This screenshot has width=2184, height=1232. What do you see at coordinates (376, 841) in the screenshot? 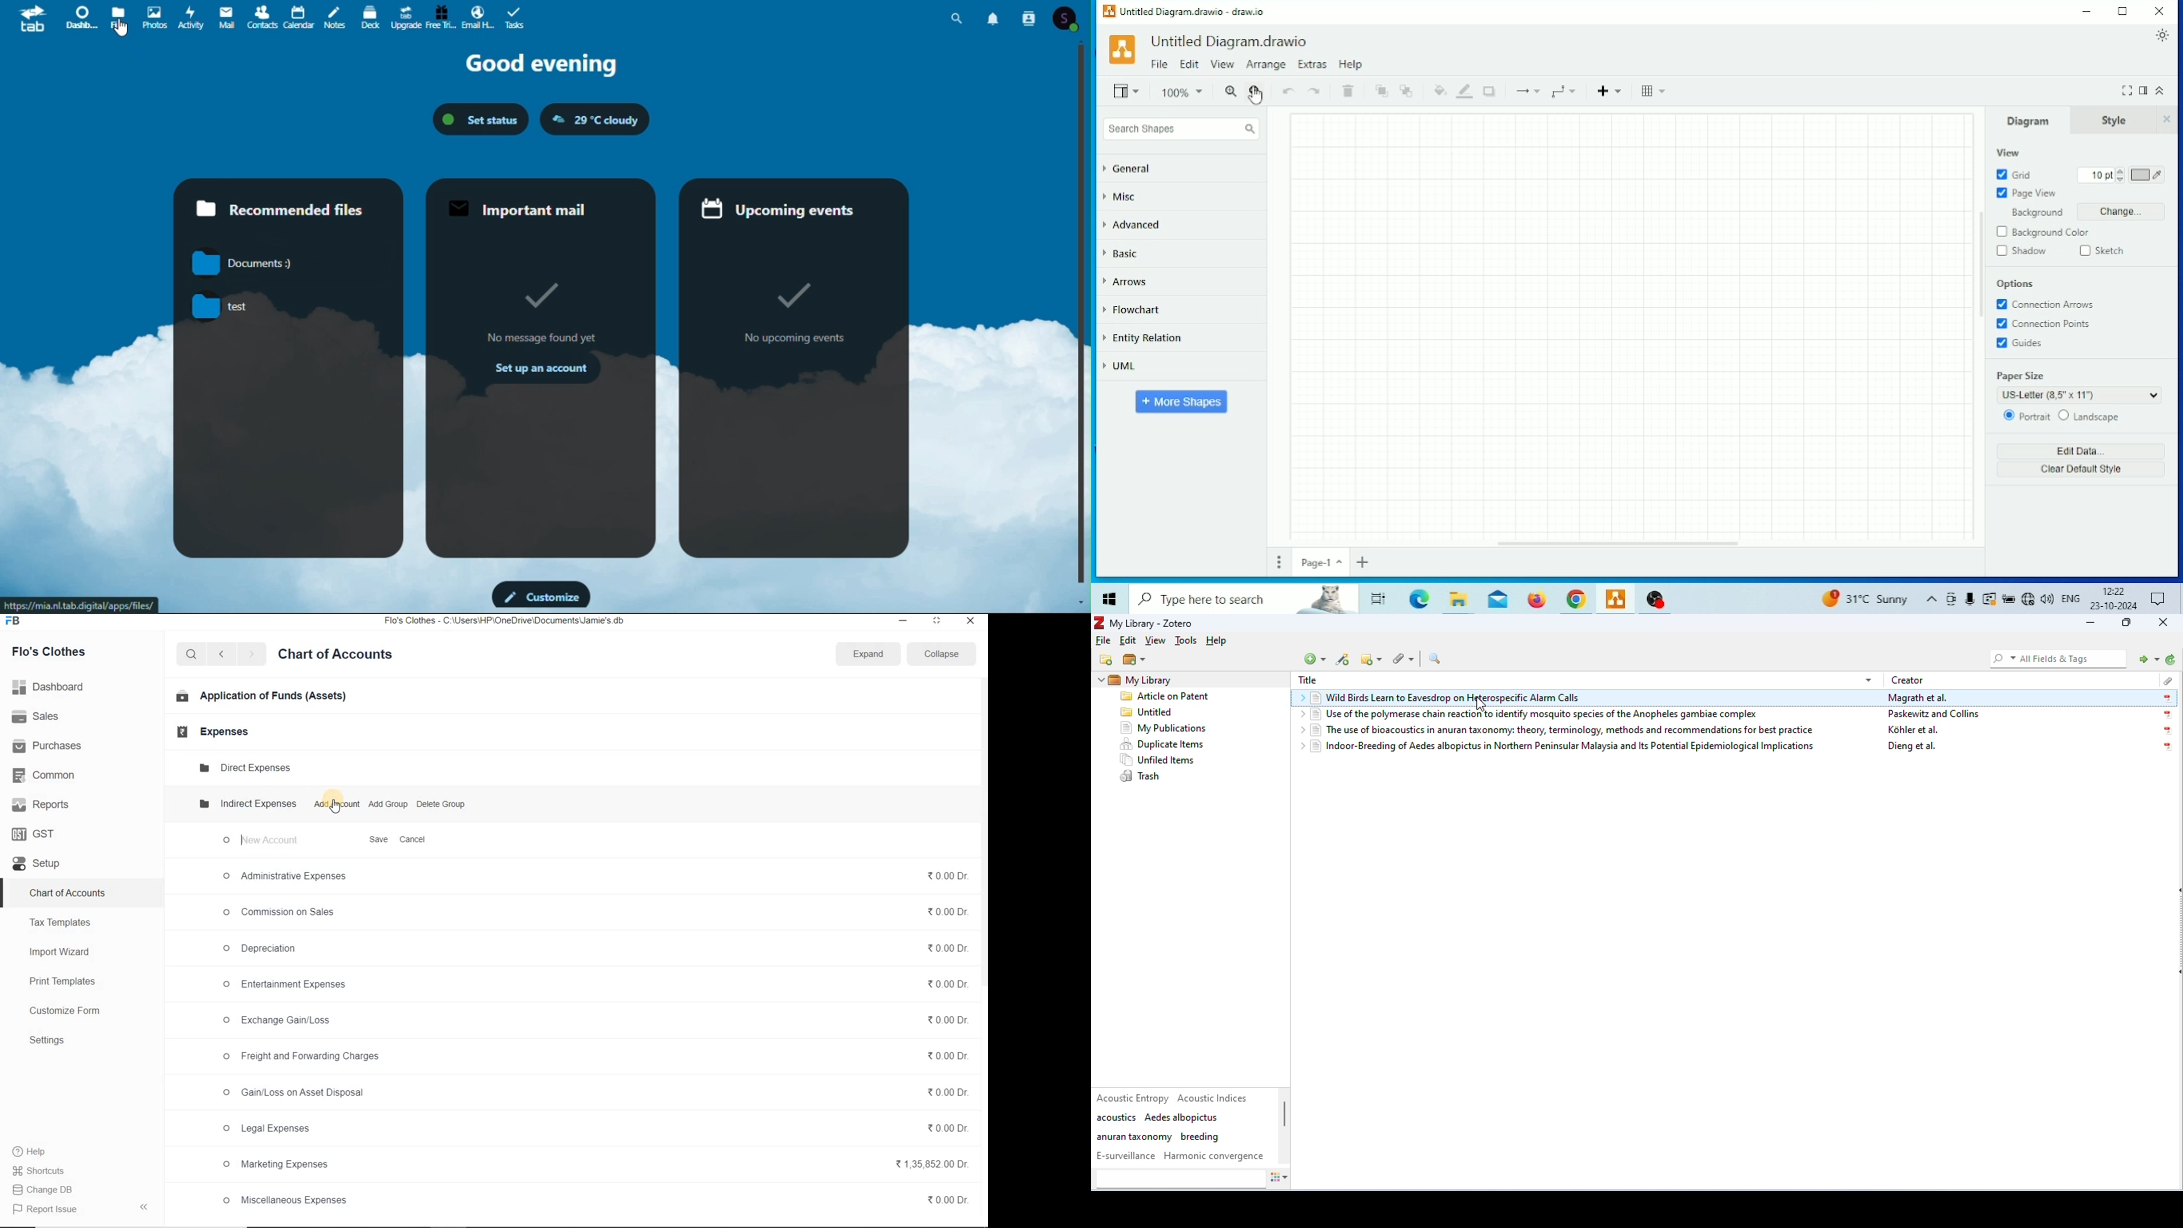
I see `Save` at bounding box center [376, 841].